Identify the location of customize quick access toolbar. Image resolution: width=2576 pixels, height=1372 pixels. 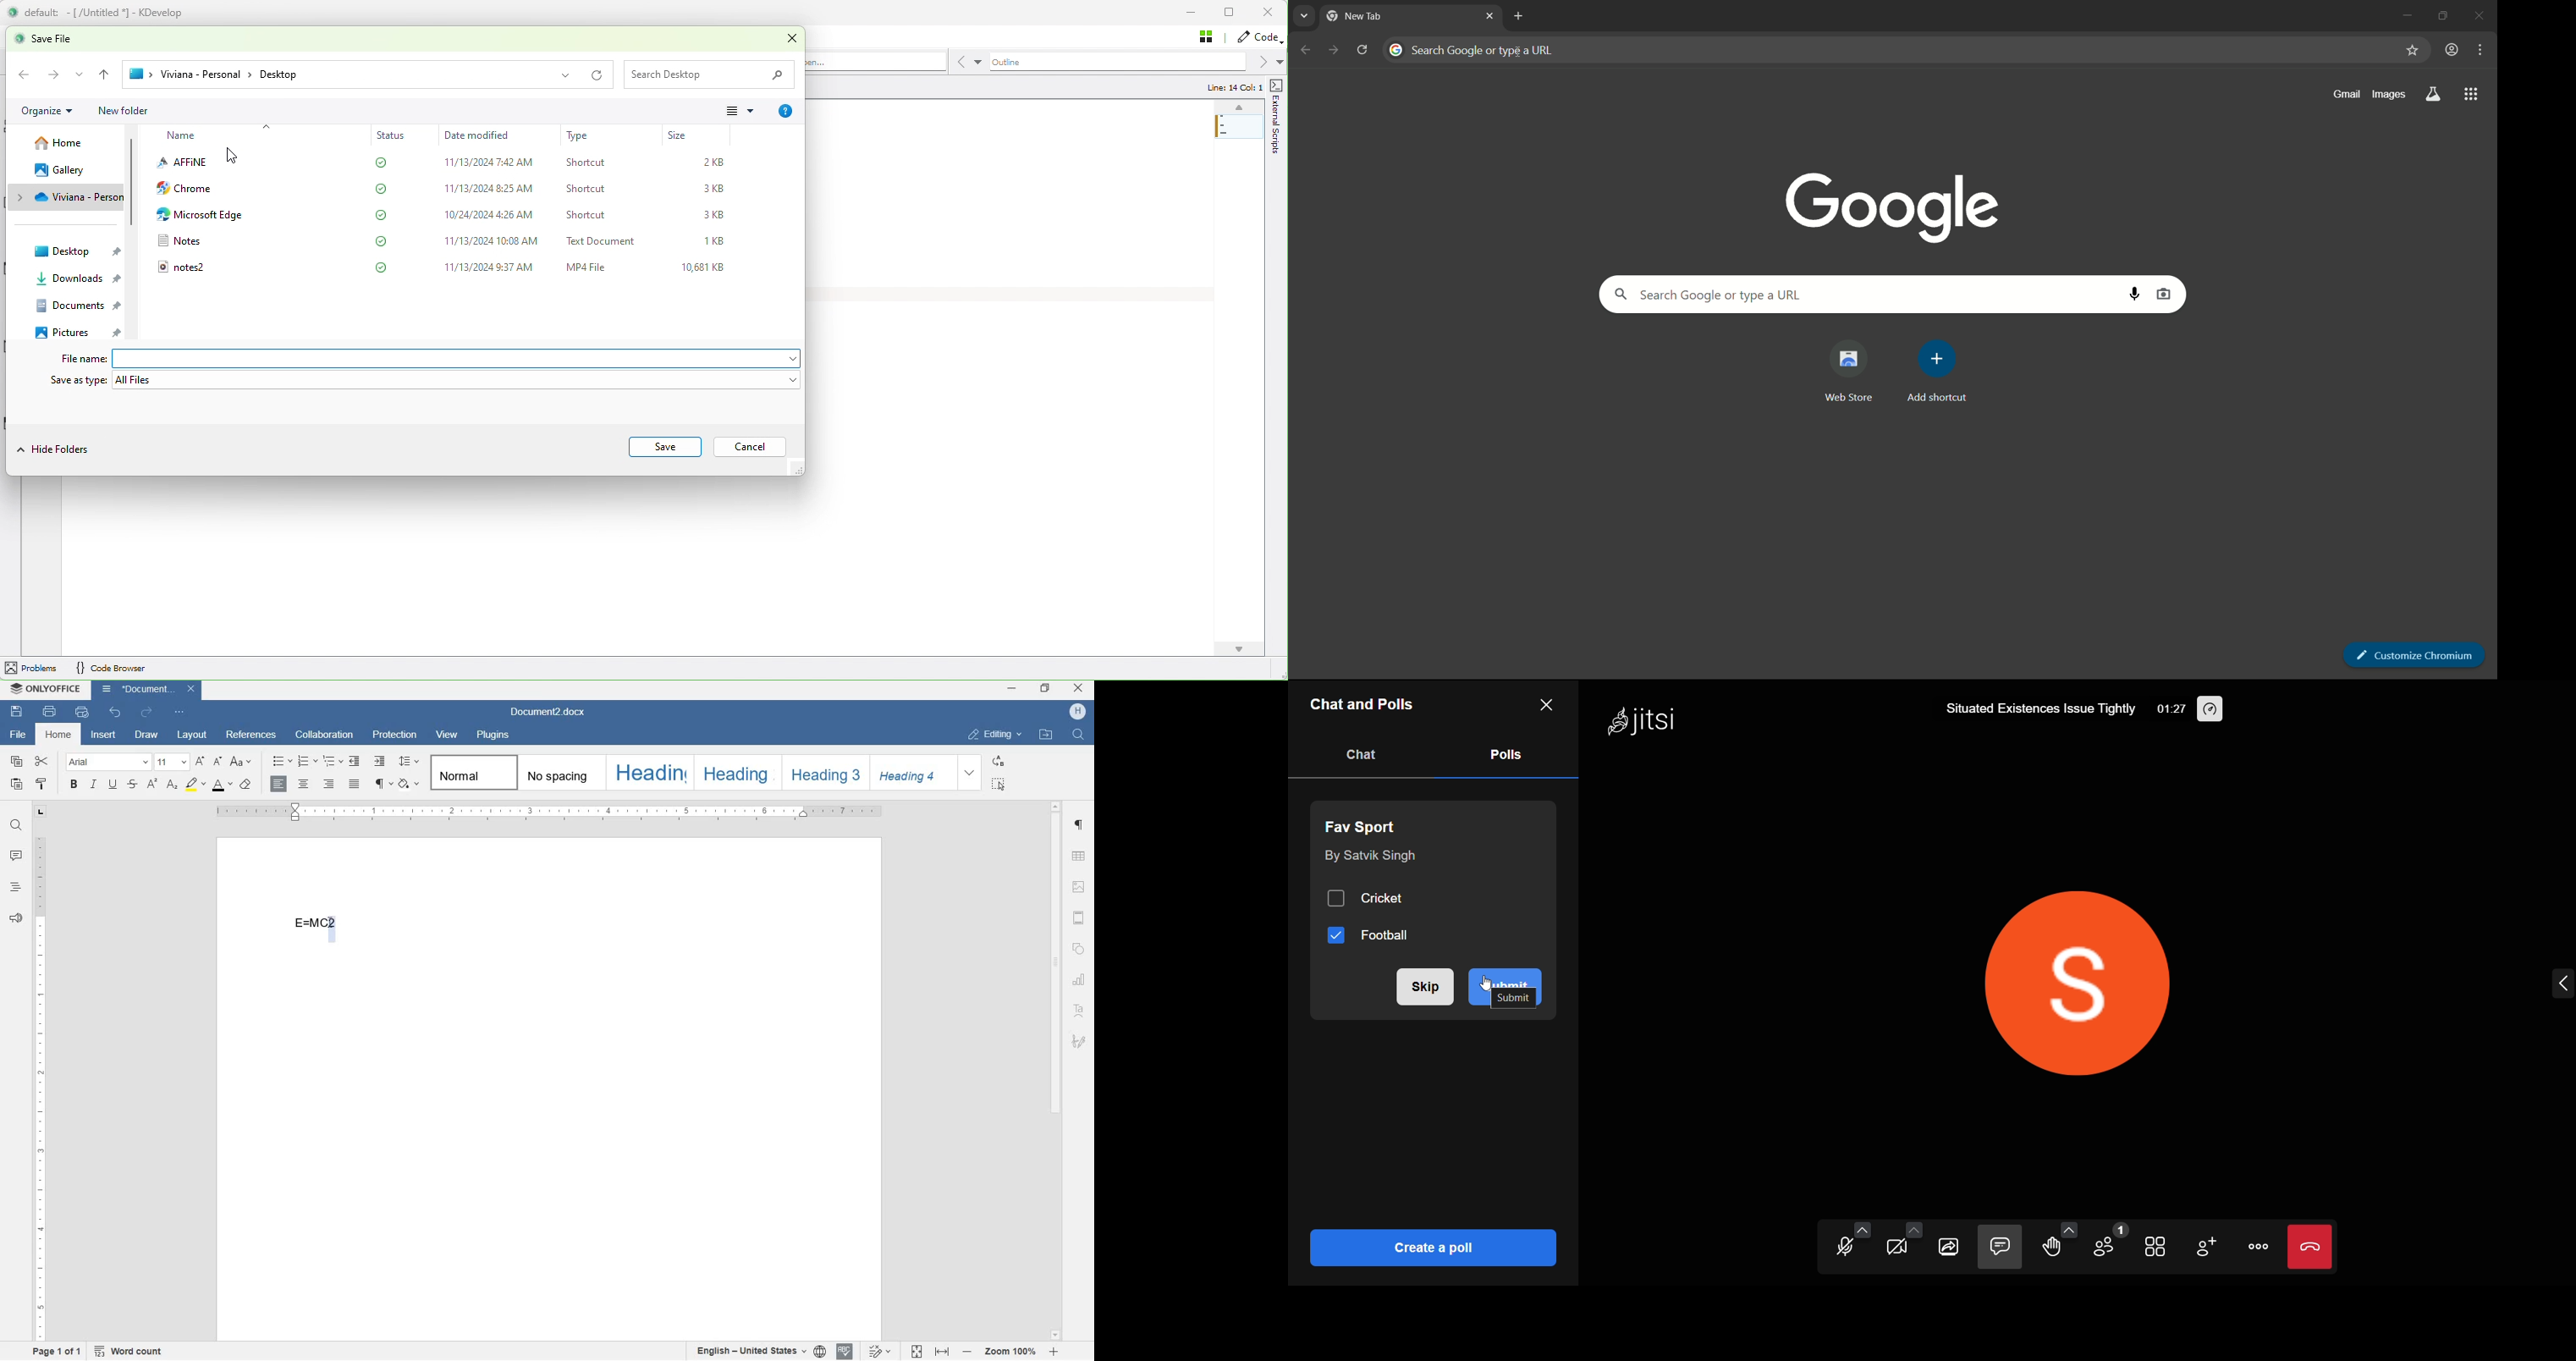
(179, 712).